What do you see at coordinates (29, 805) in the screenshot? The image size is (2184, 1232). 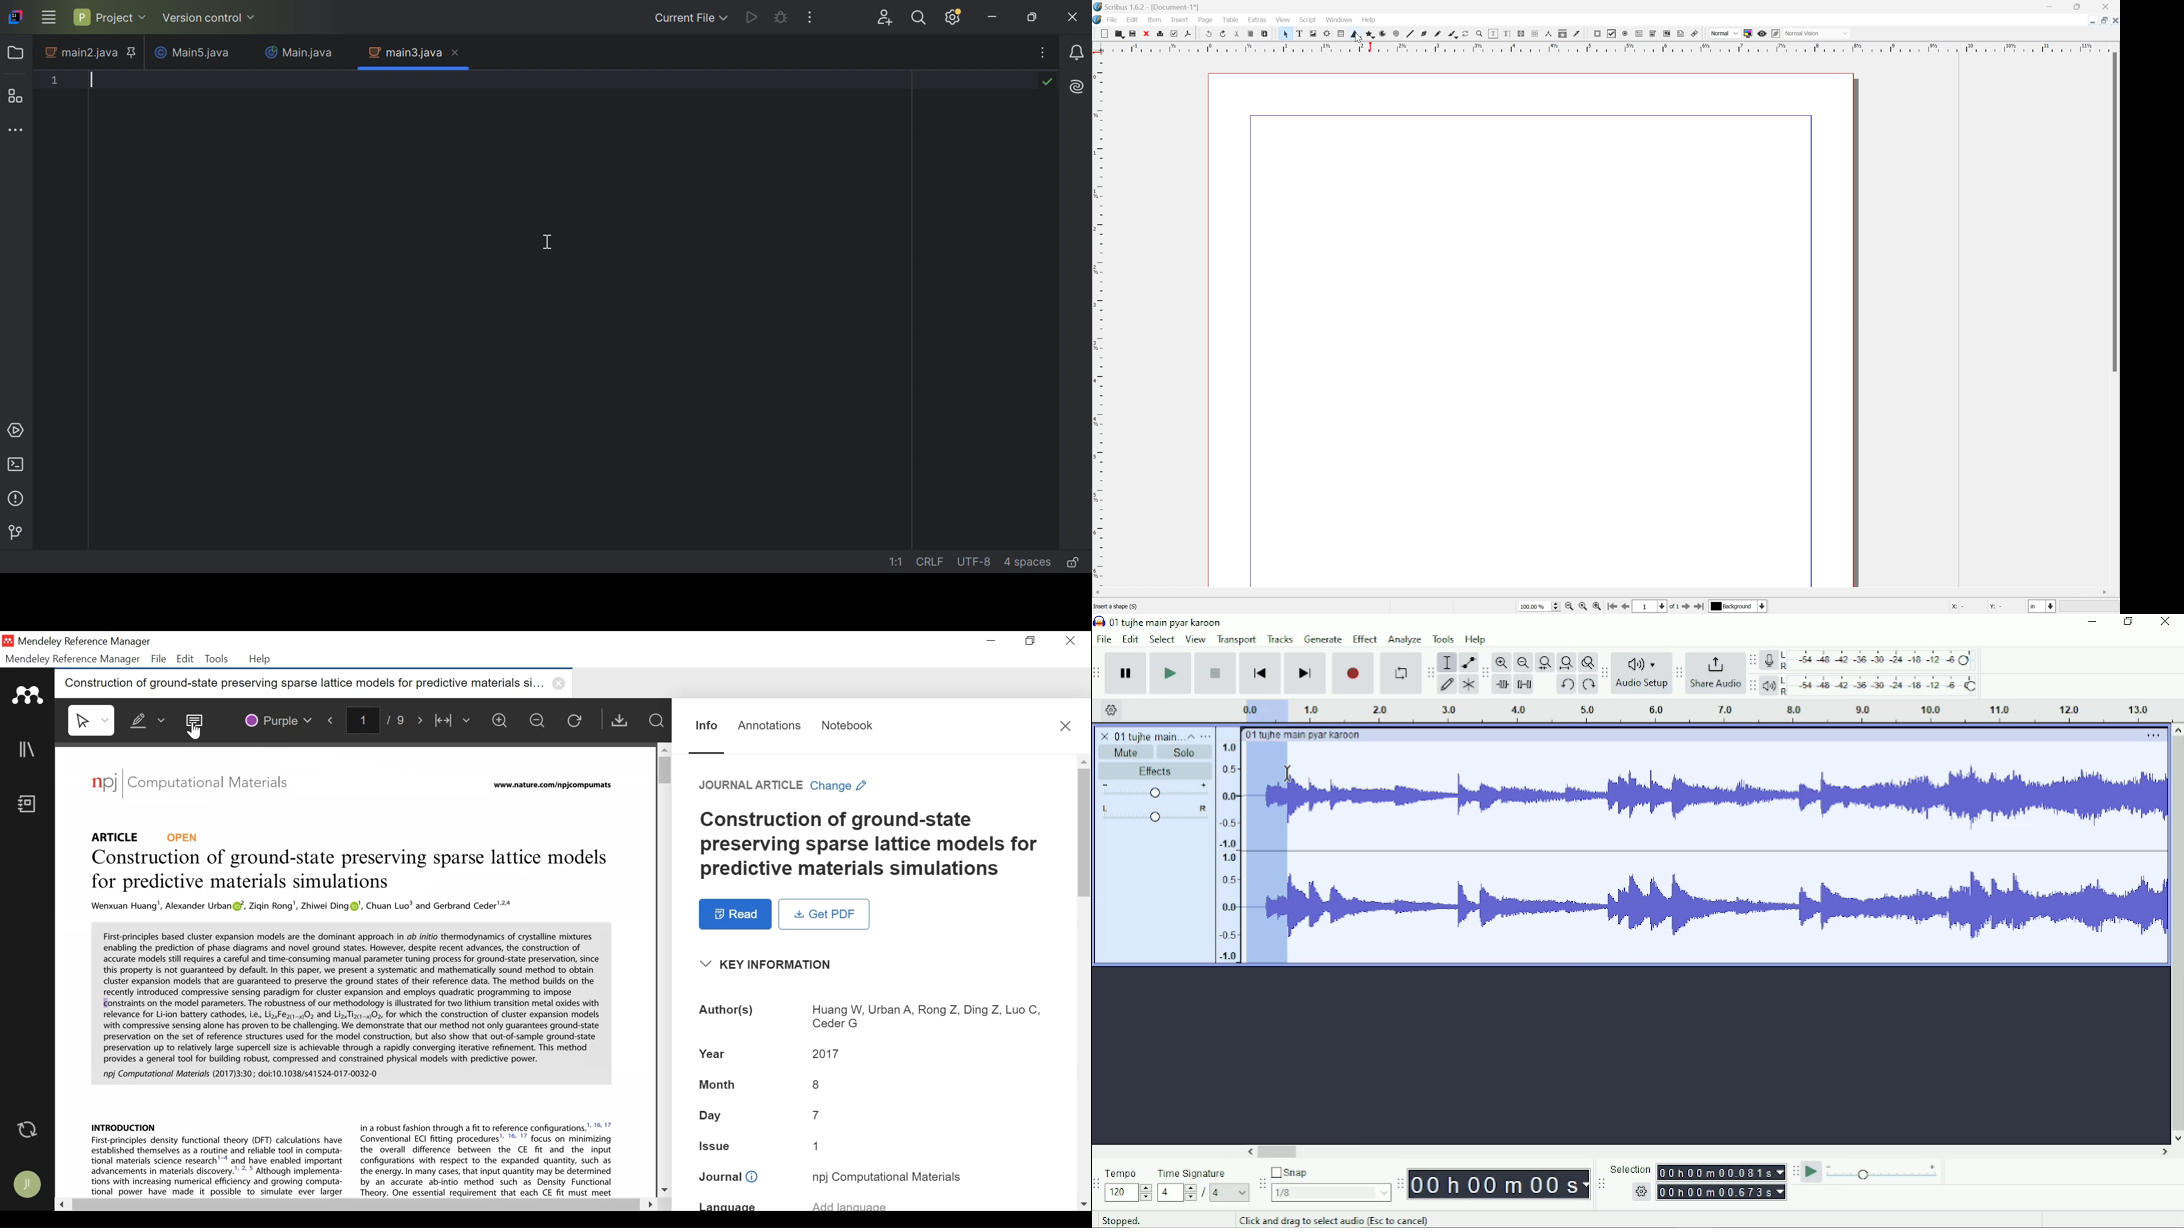 I see `Notebook` at bounding box center [29, 805].